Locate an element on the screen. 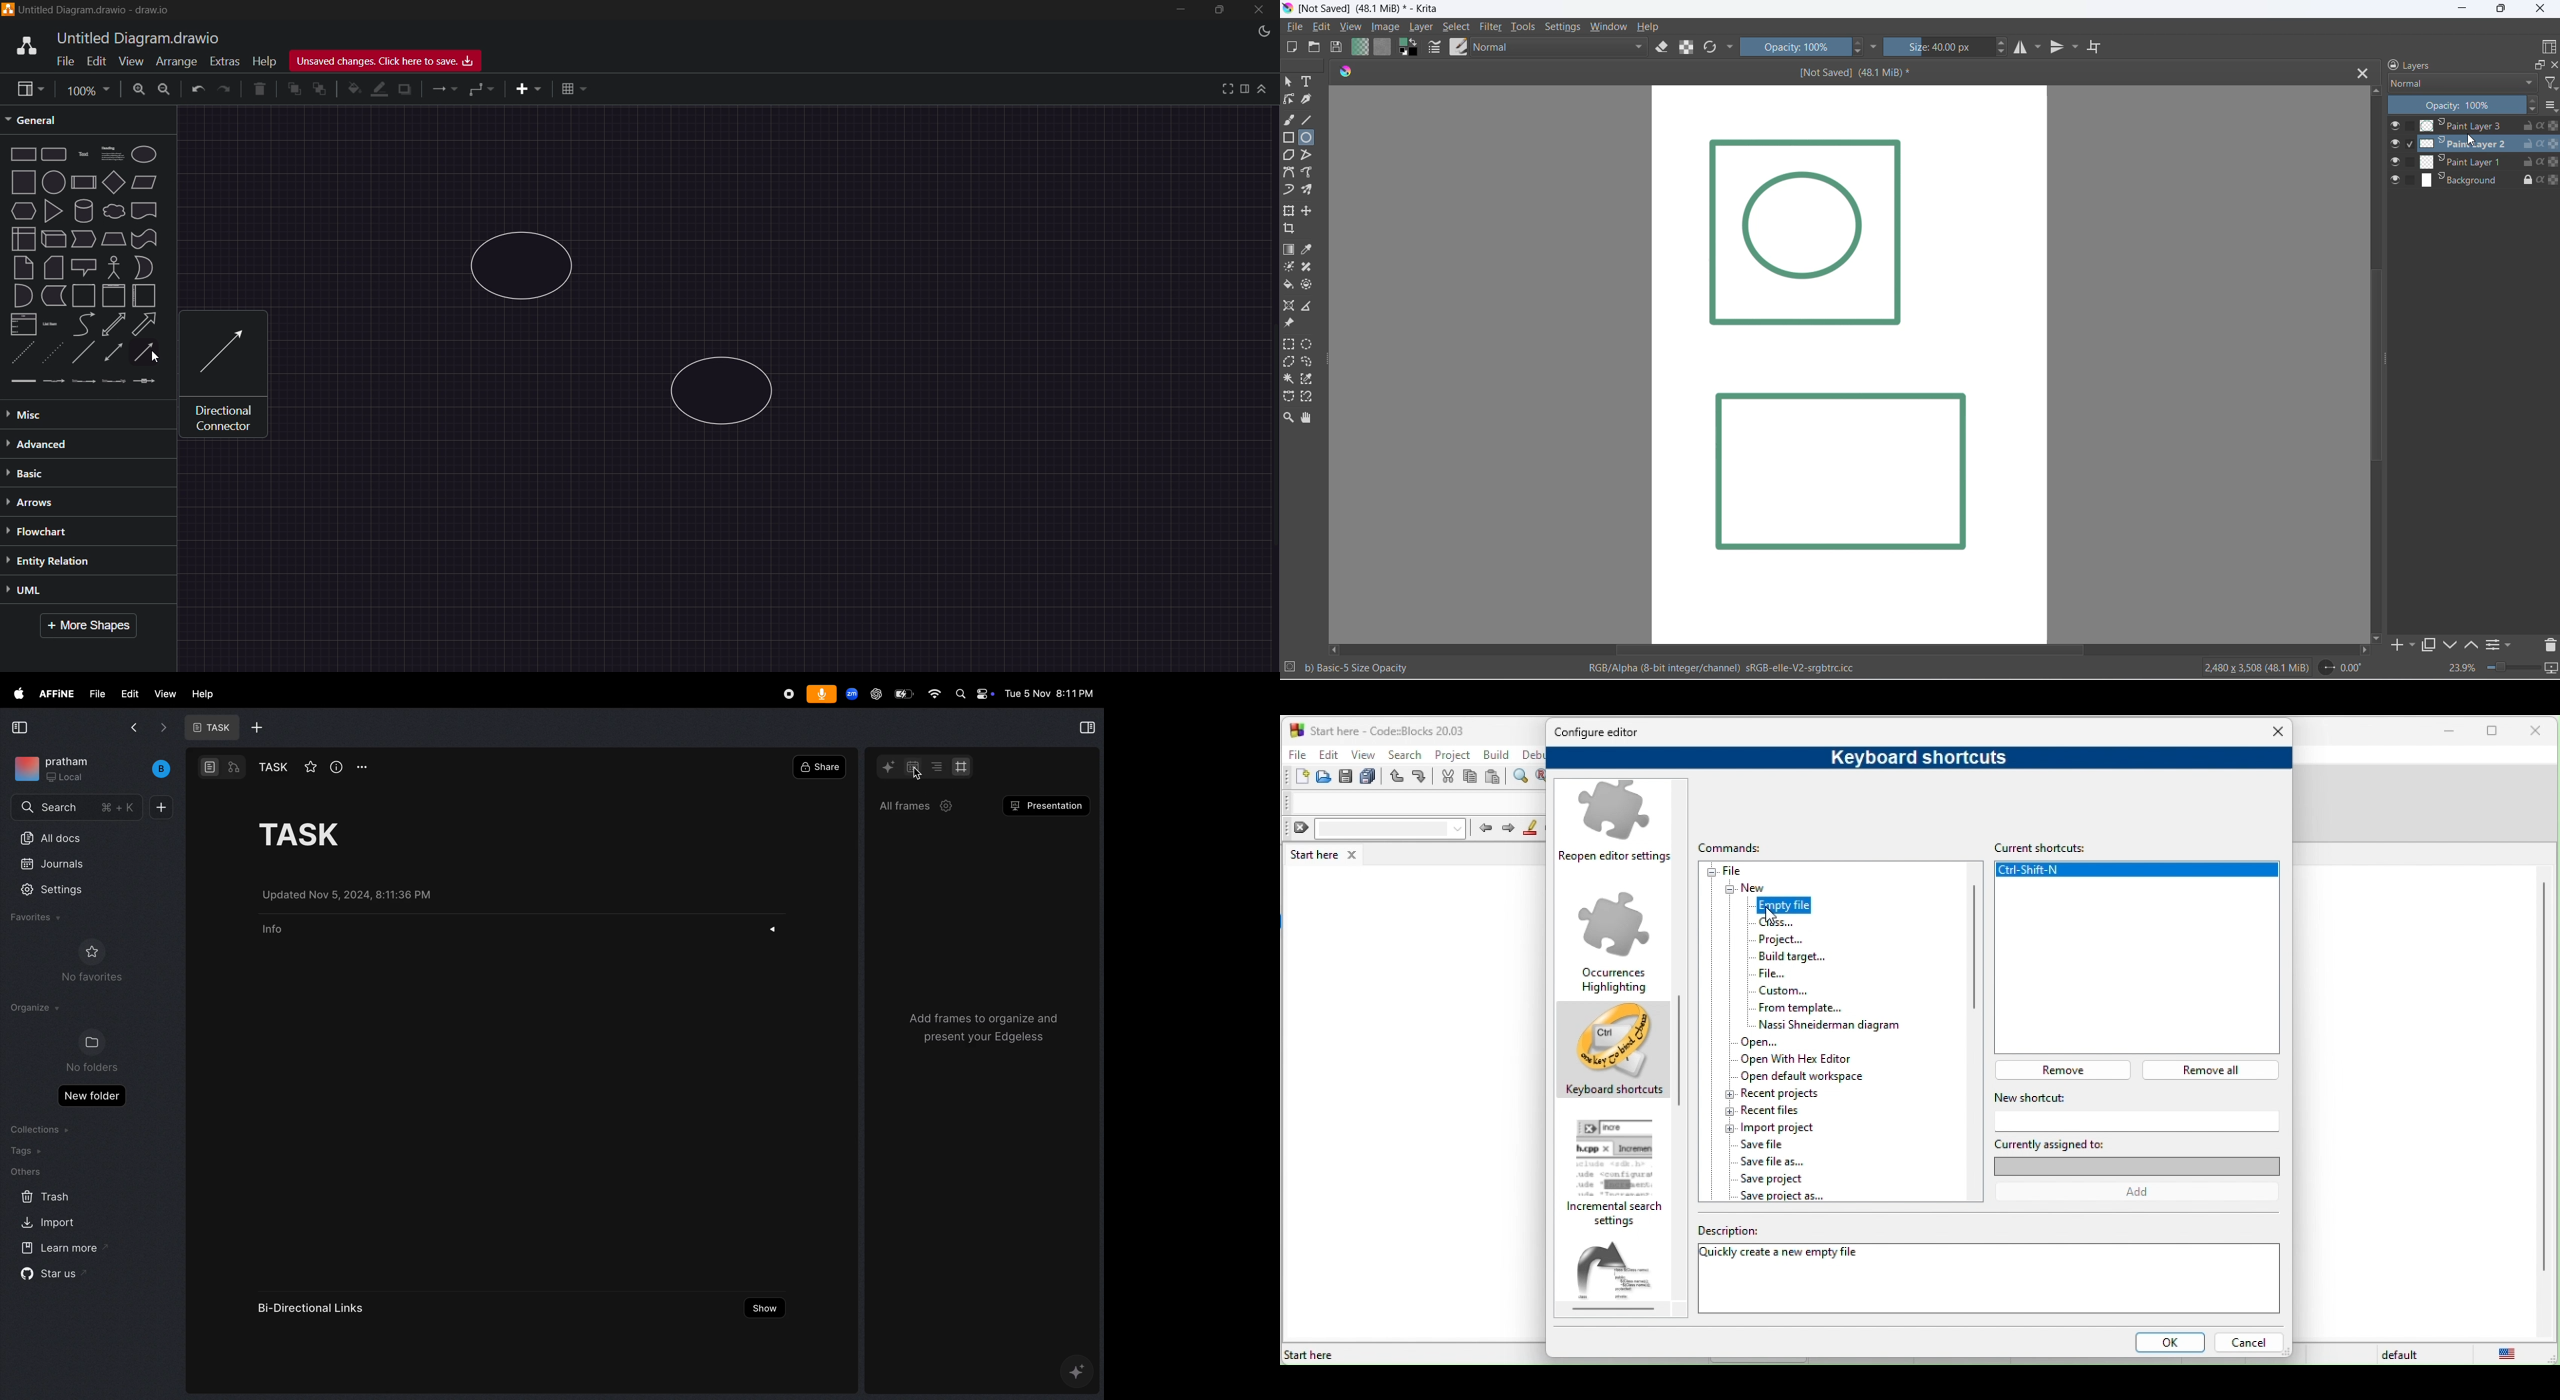 Image resolution: width=2576 pixels, height=1400 pixels. save is located at coordinates (1339, 47).